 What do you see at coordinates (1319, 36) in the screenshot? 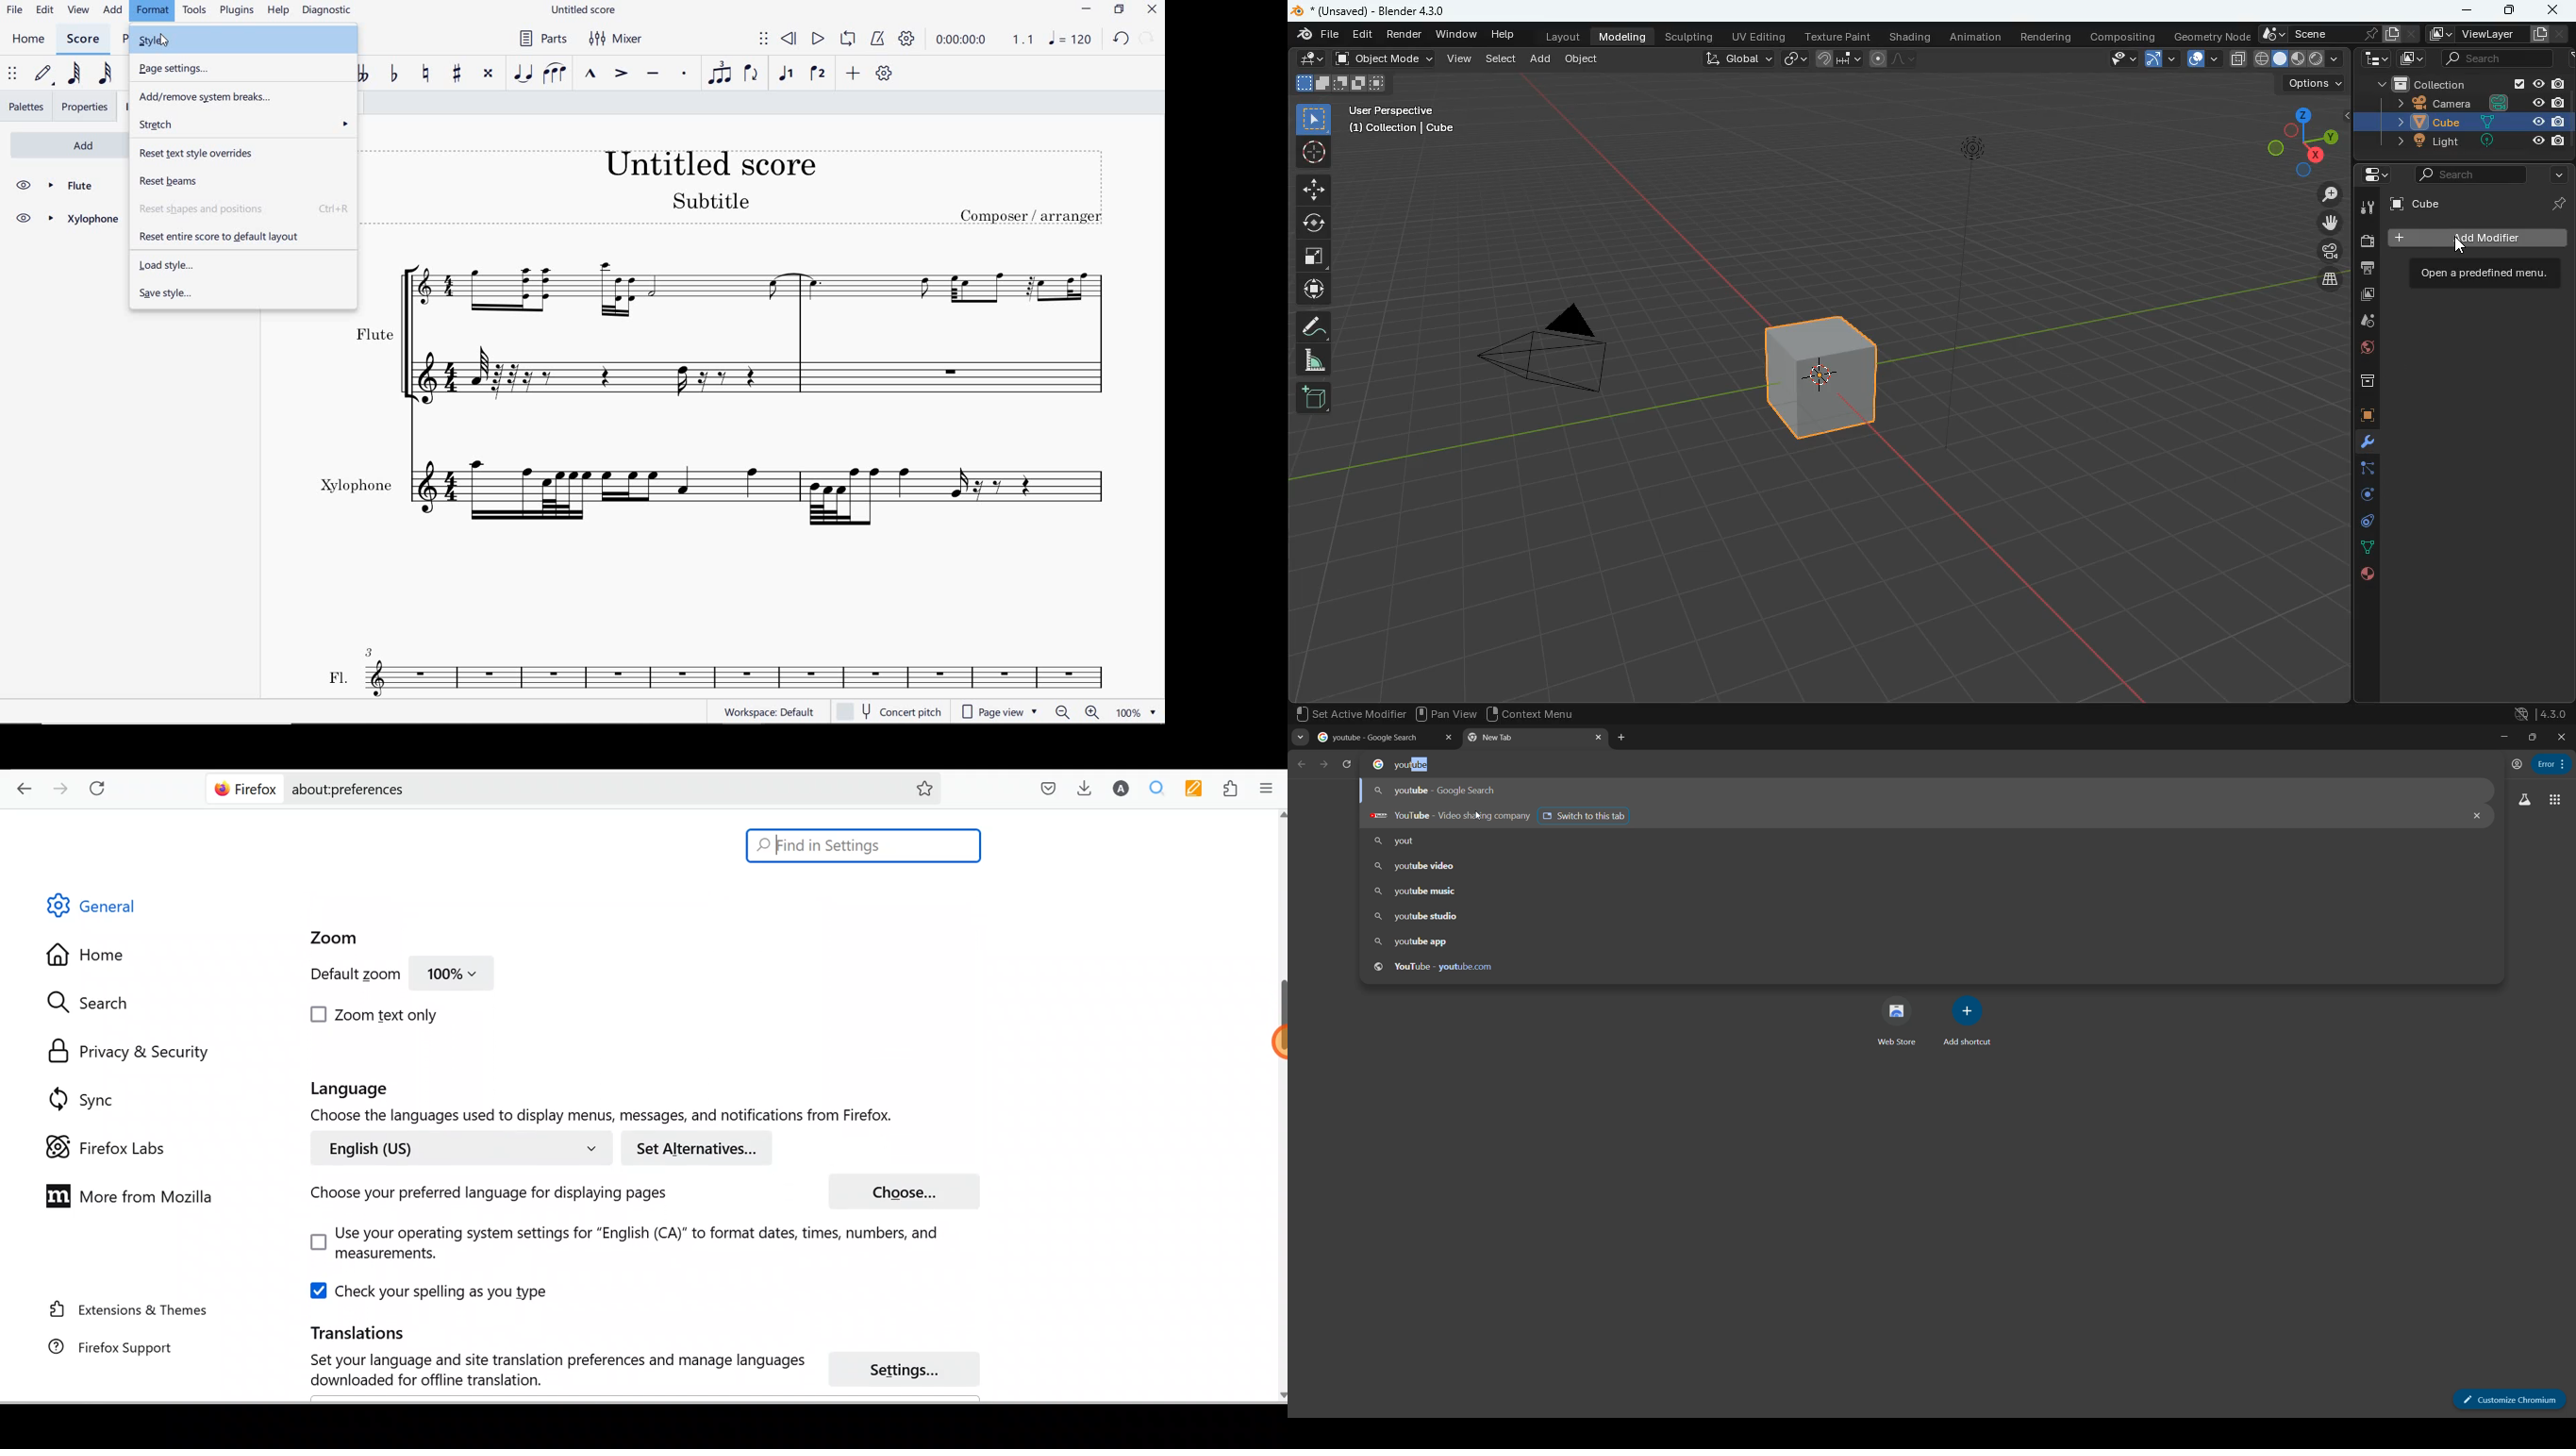
I see `finder` at bounding box center [1319, 36].